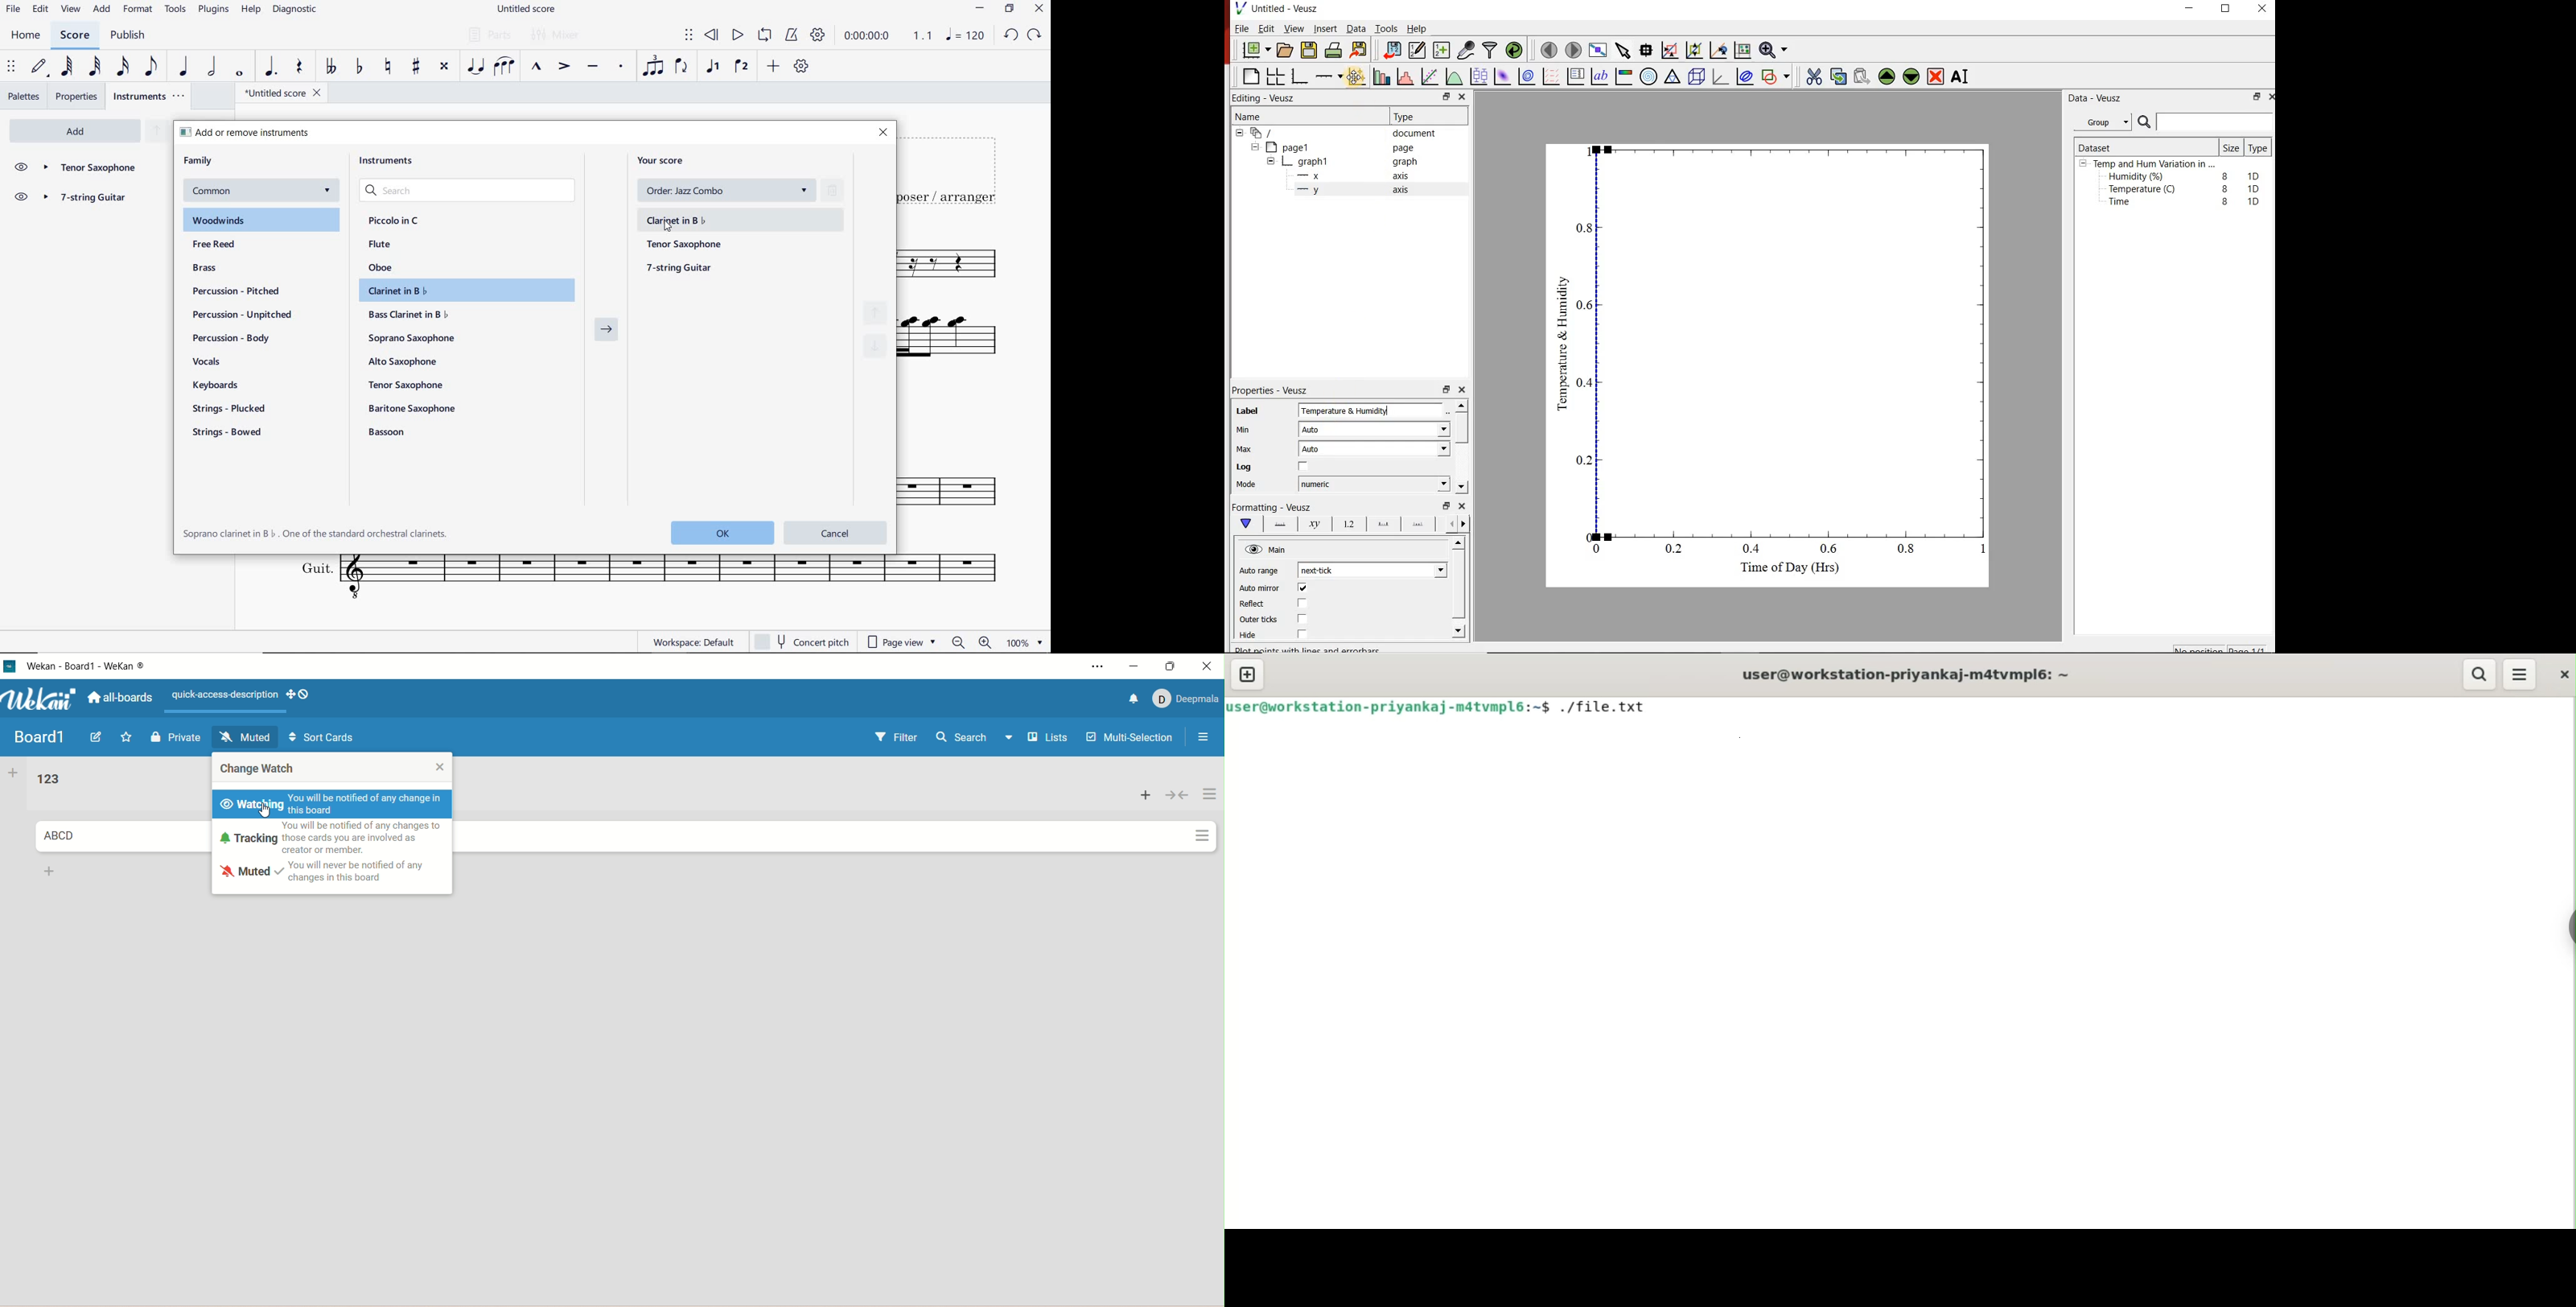 This screenshot has width=2576, height=1316. I want to click on flute, so click(380, 243).